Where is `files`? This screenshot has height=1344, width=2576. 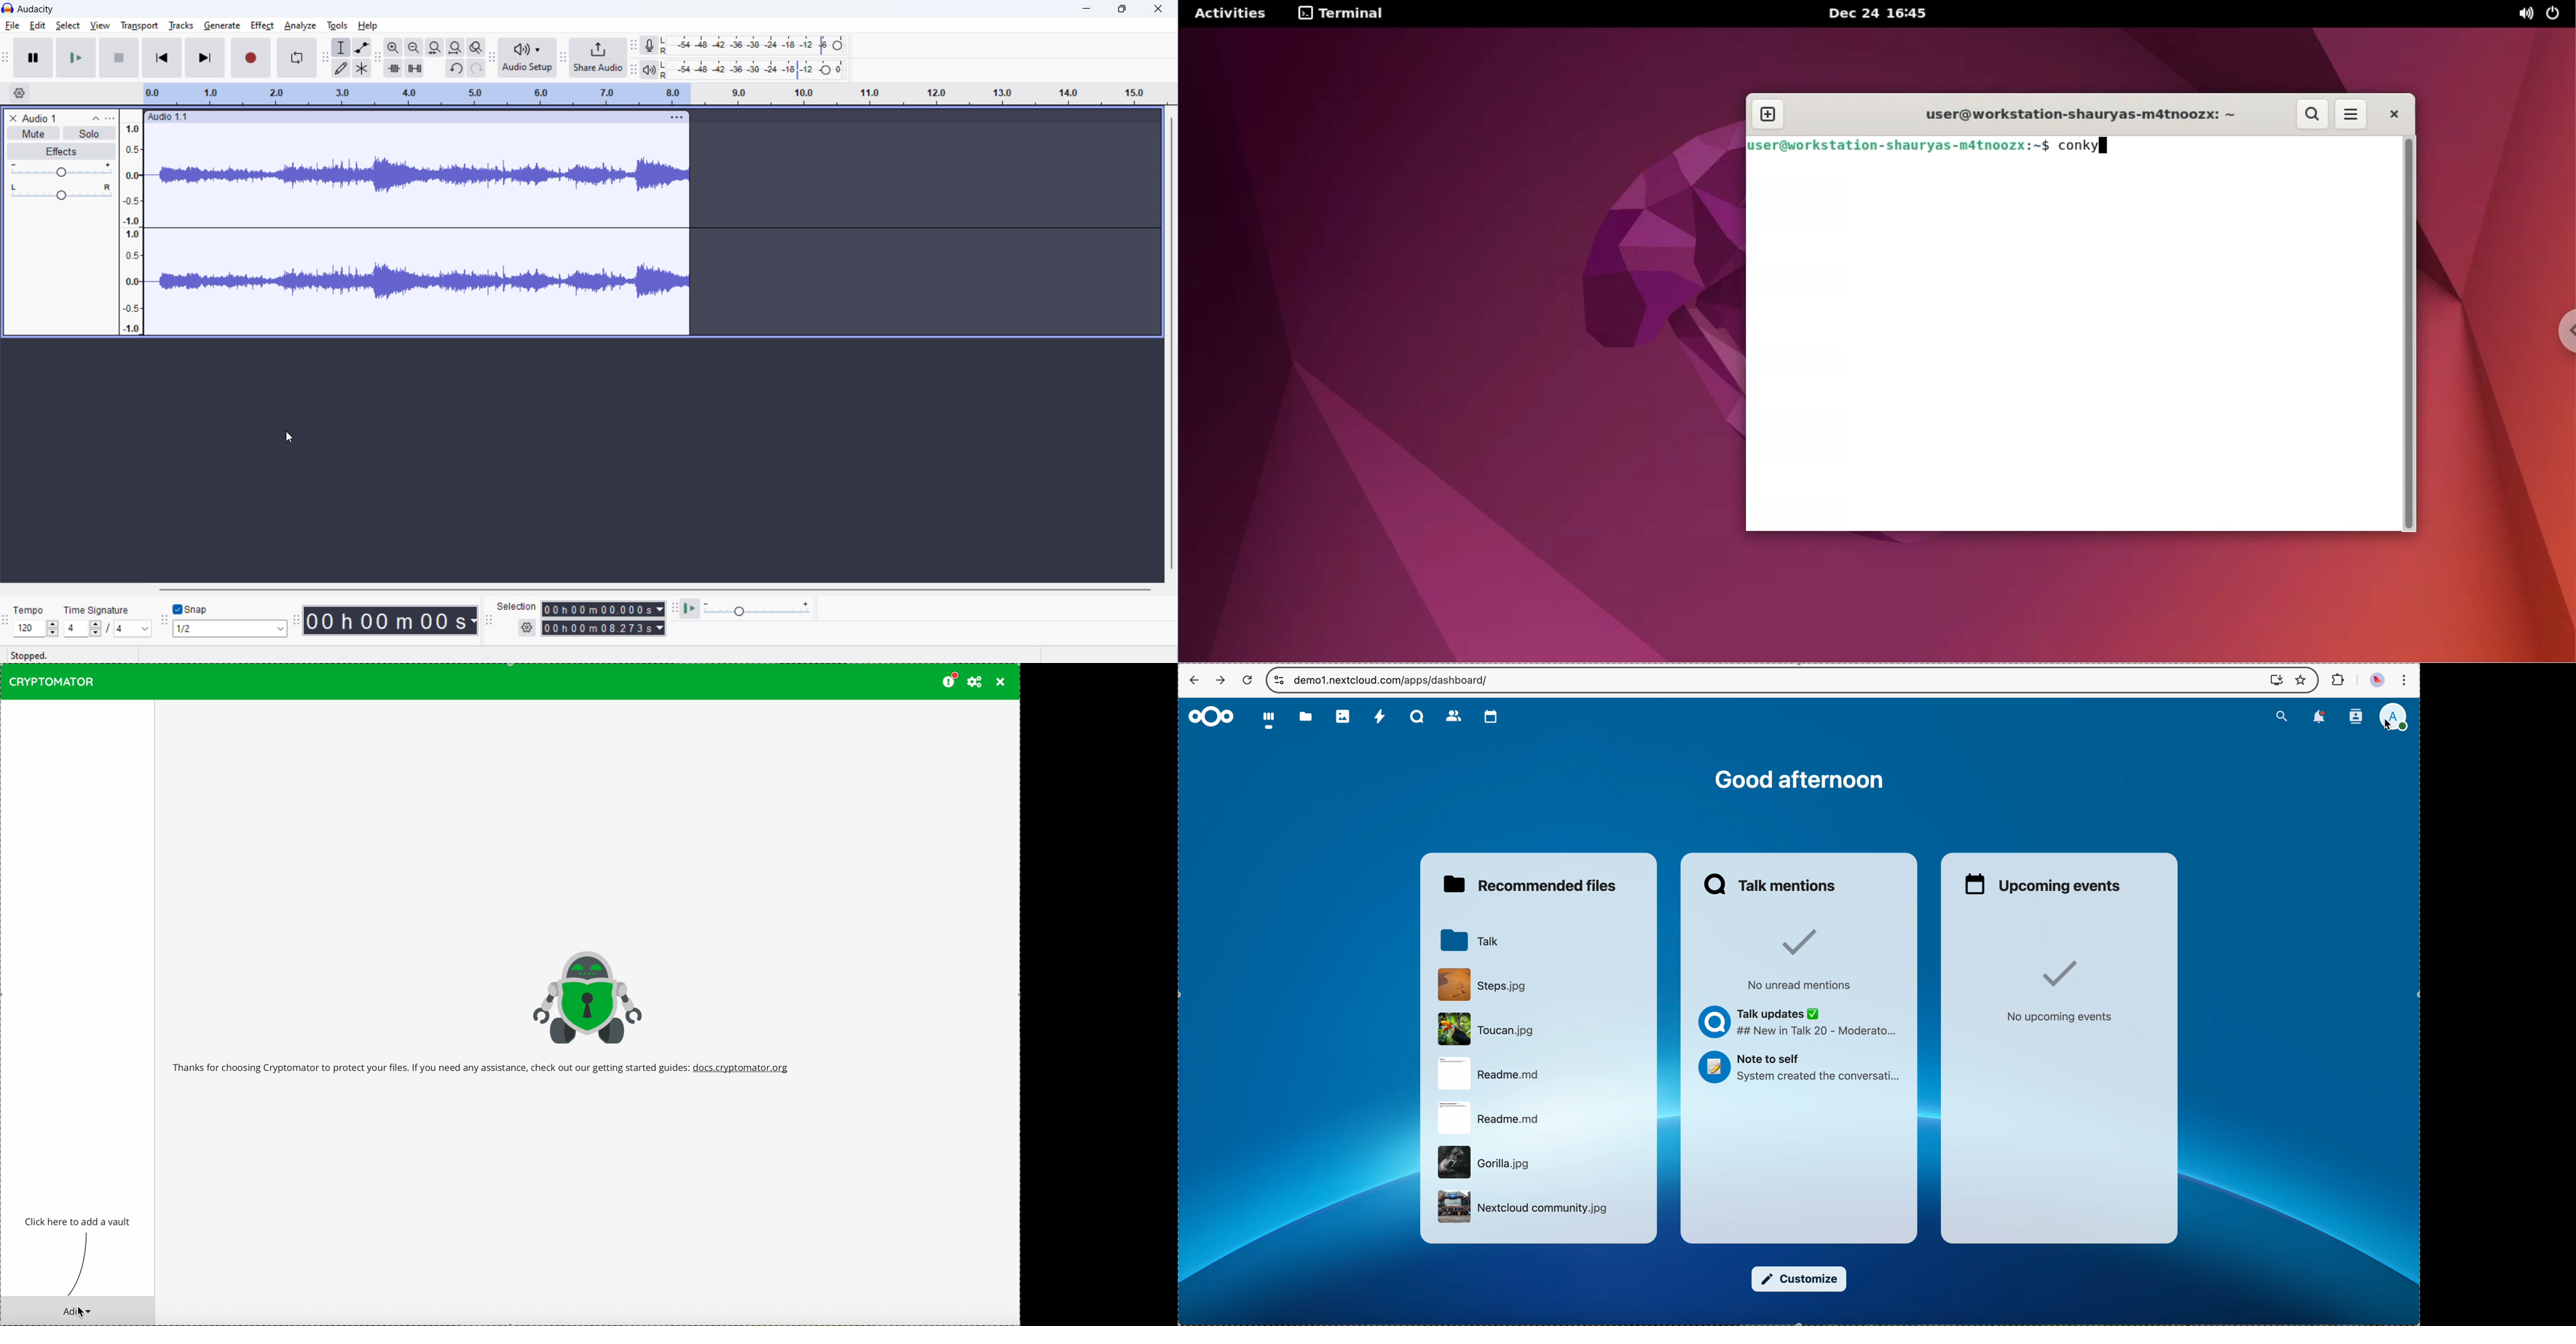 files is located at coordinates (1306, 719).